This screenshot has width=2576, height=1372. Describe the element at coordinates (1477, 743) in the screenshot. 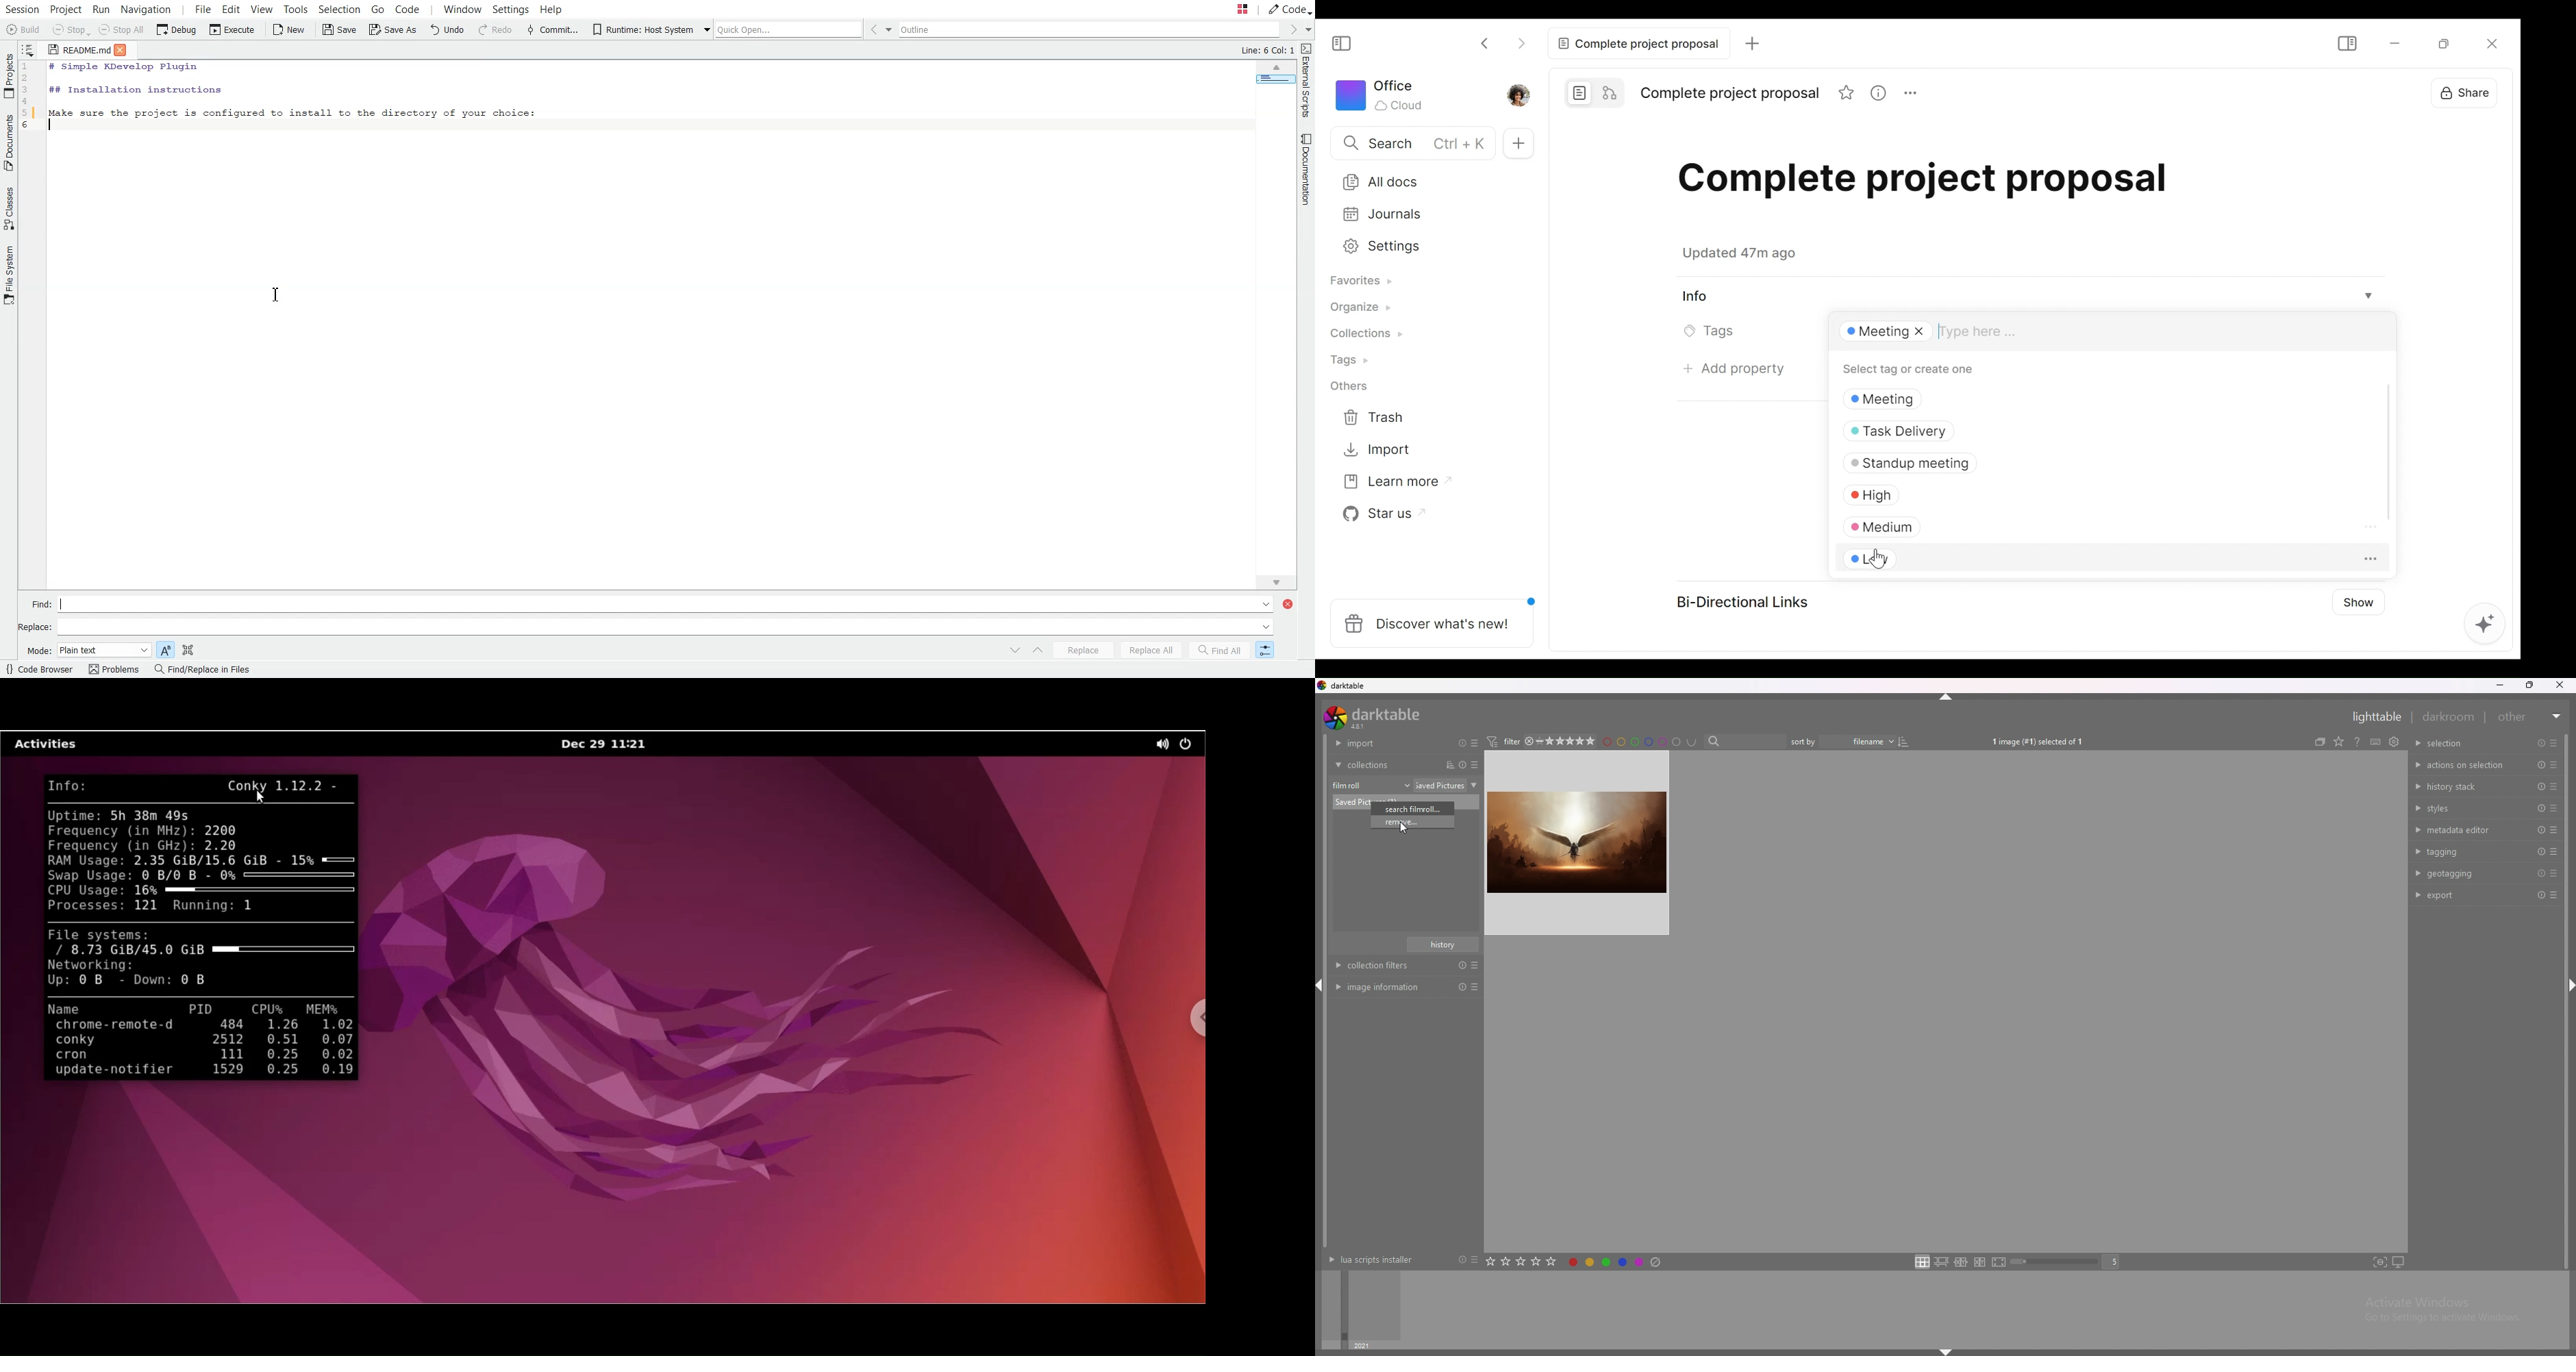

I see `presets` at that location.